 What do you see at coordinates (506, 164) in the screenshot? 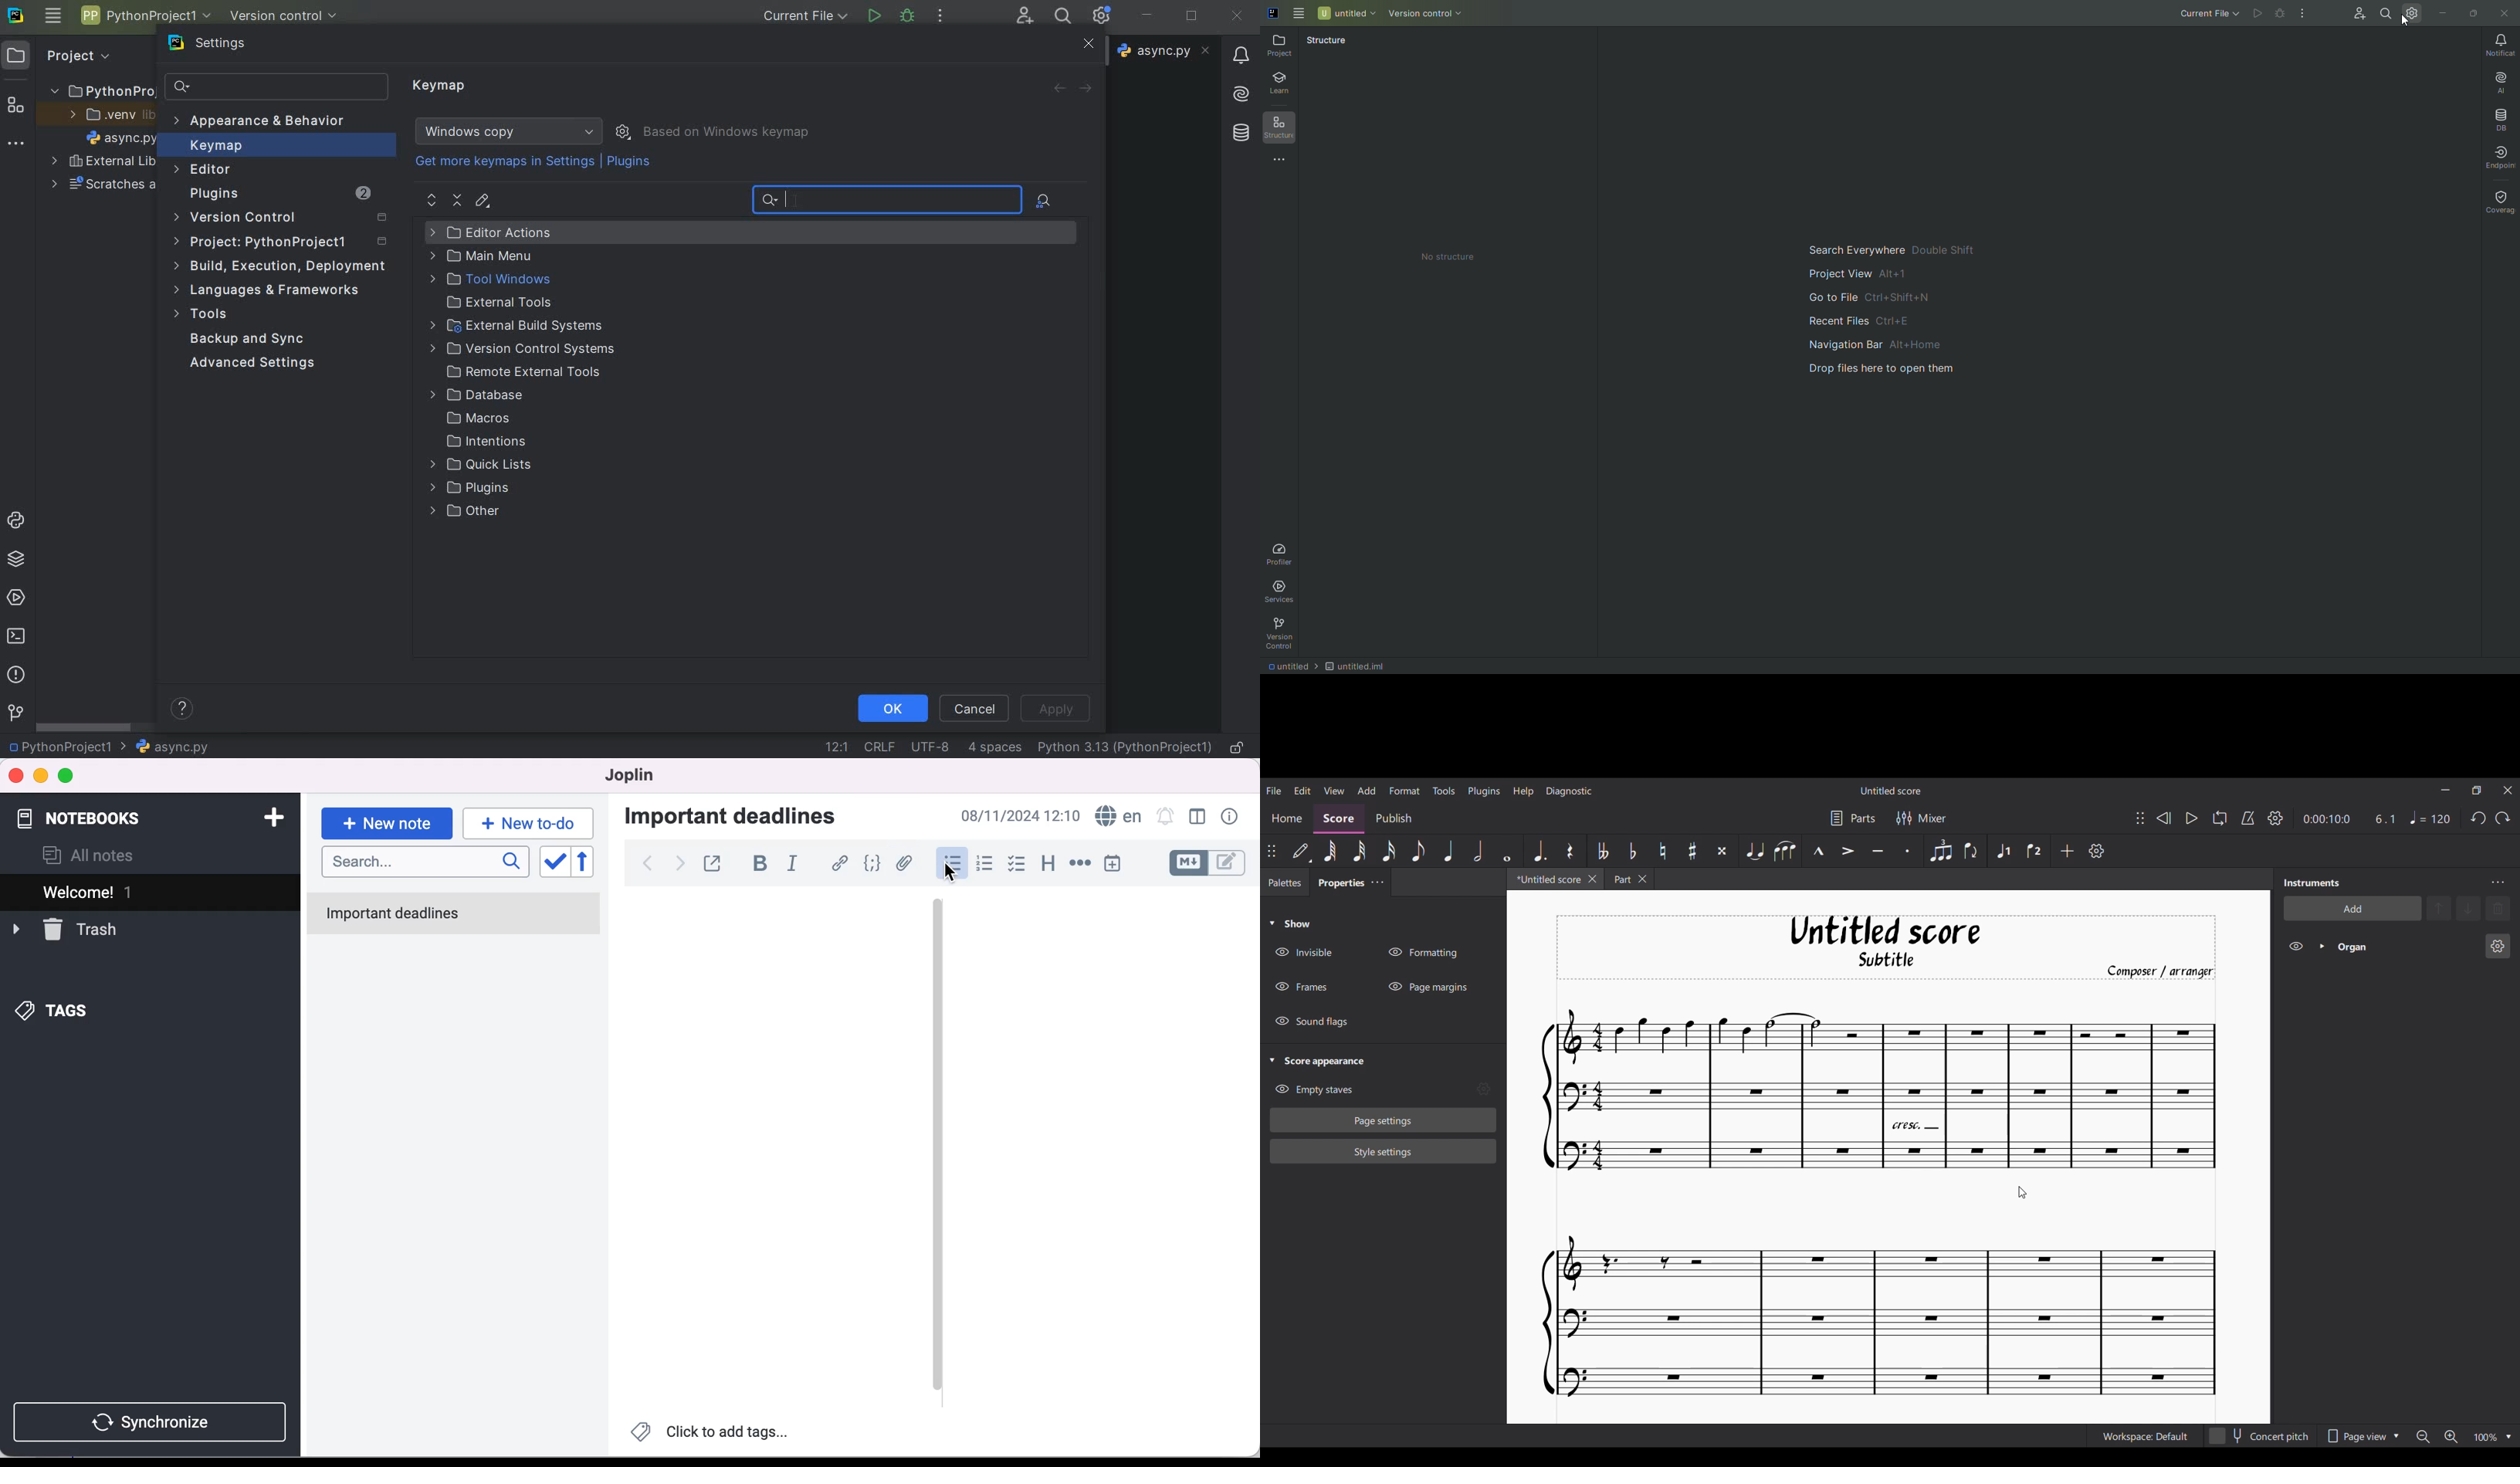
I see `get more keymaps in settings` at bounding box center [506, 164].